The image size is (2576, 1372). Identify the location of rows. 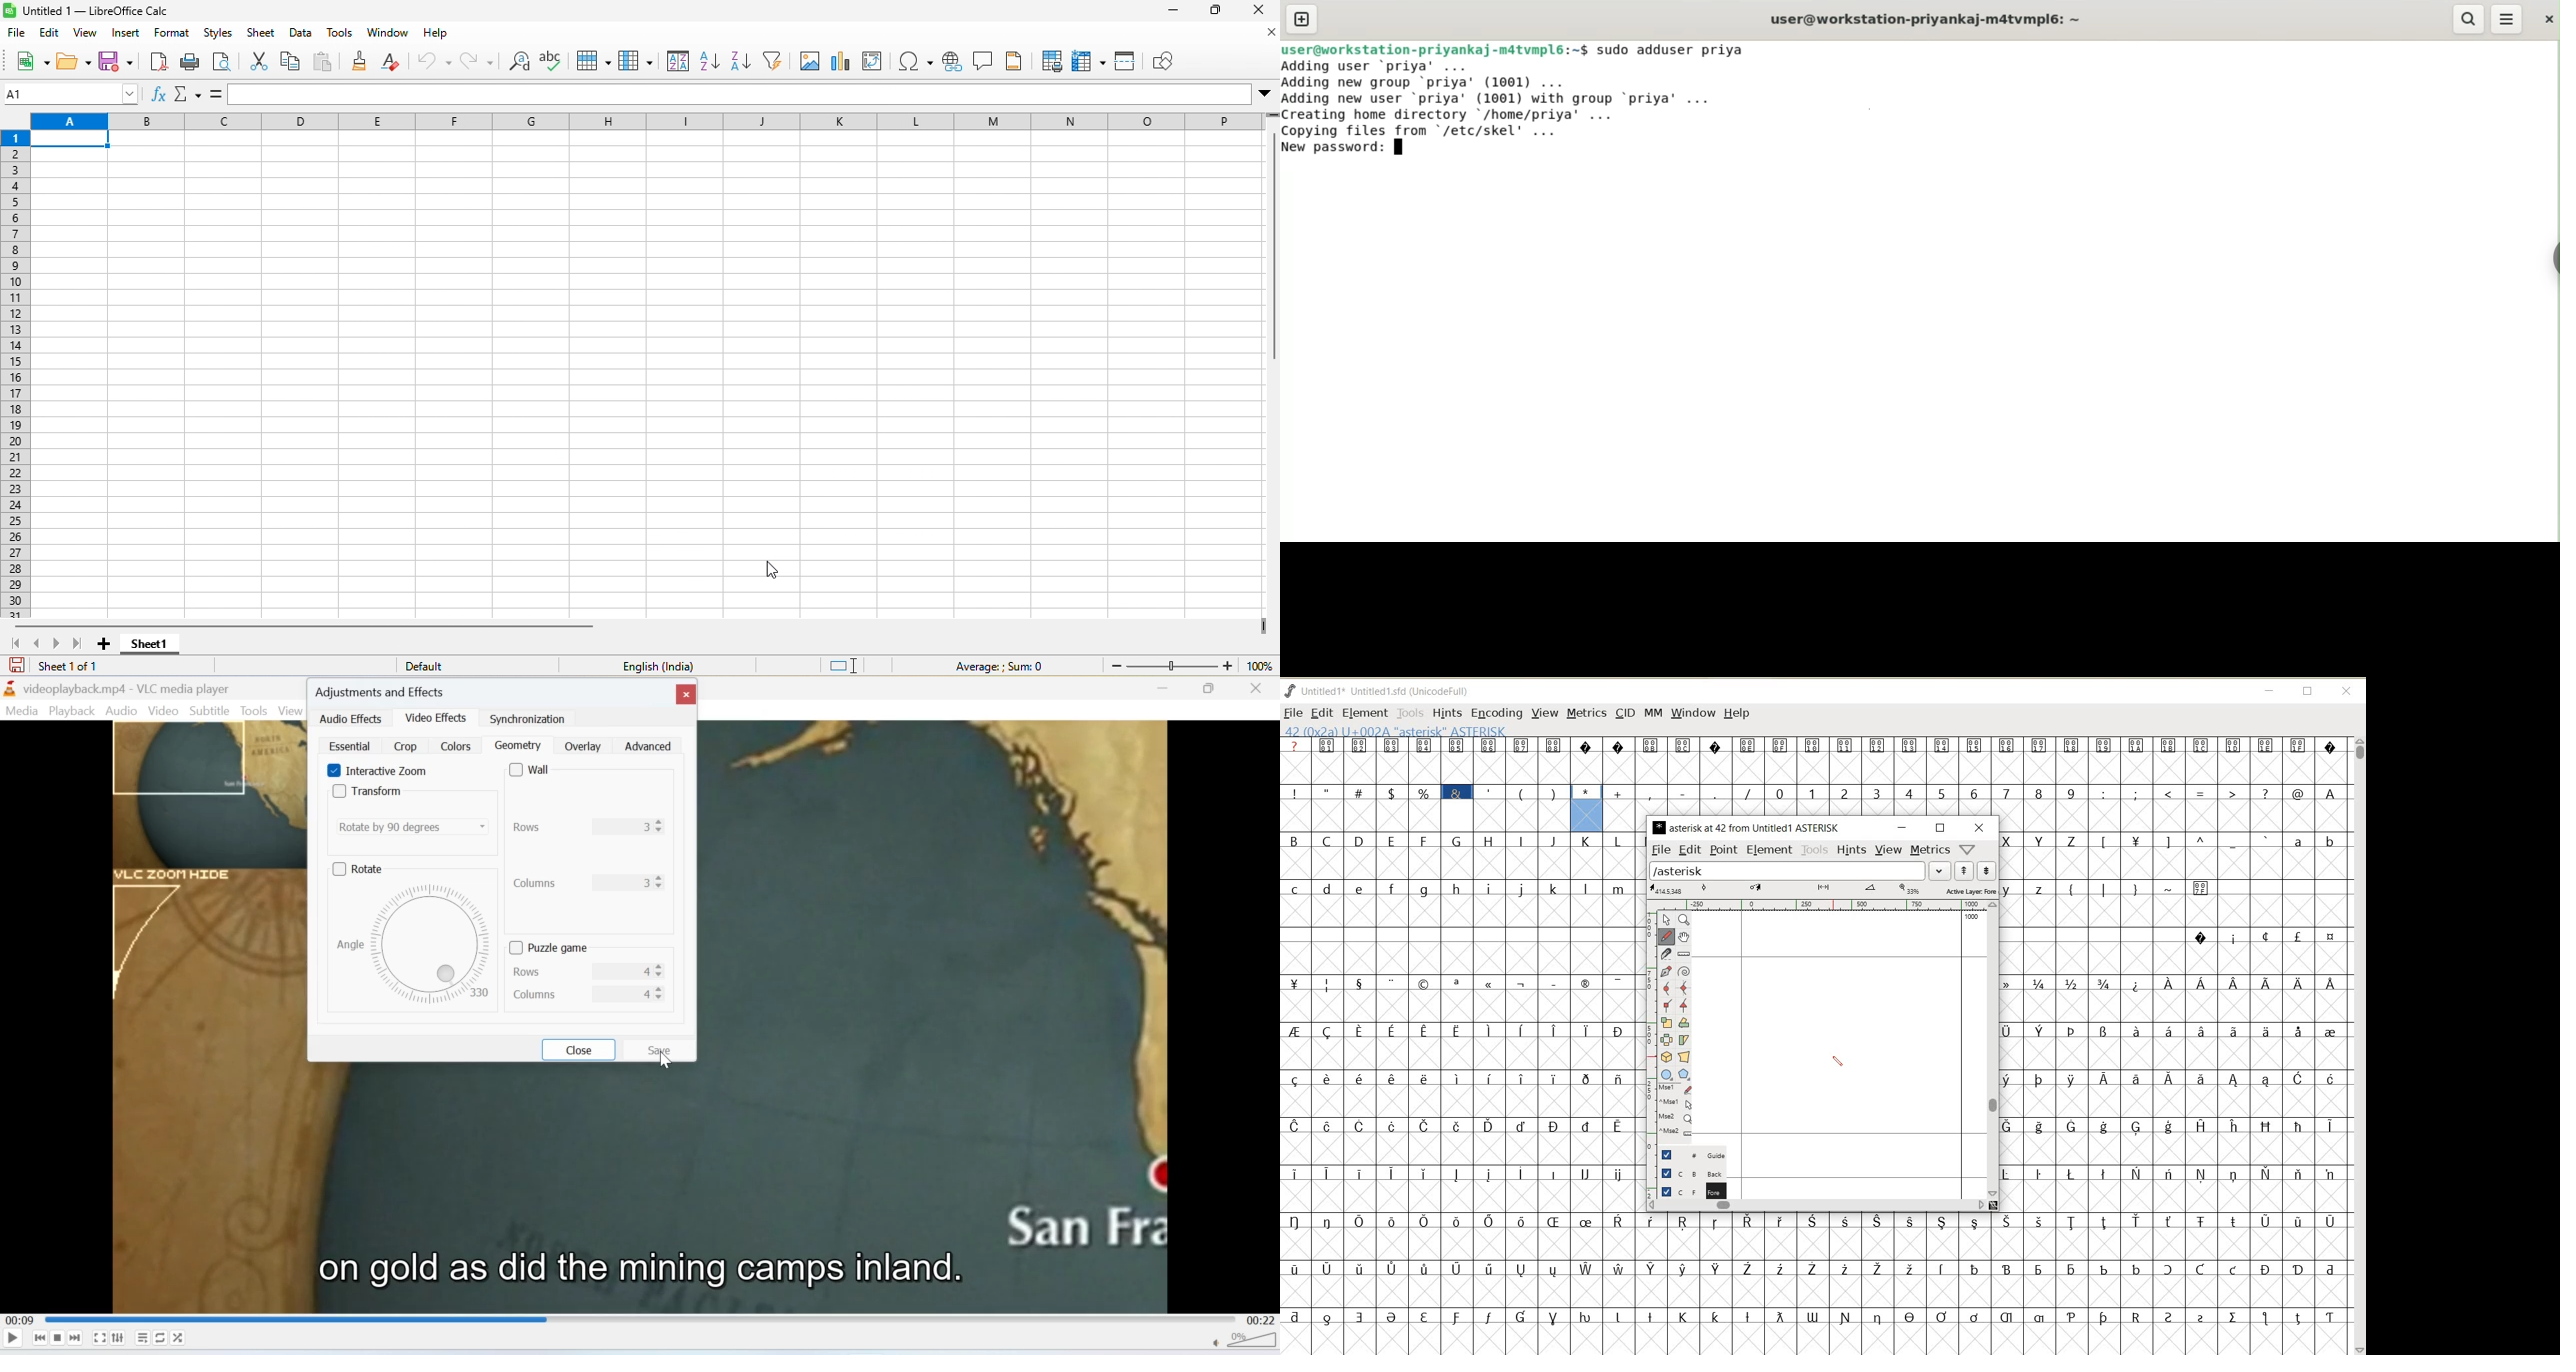
(13, 373).